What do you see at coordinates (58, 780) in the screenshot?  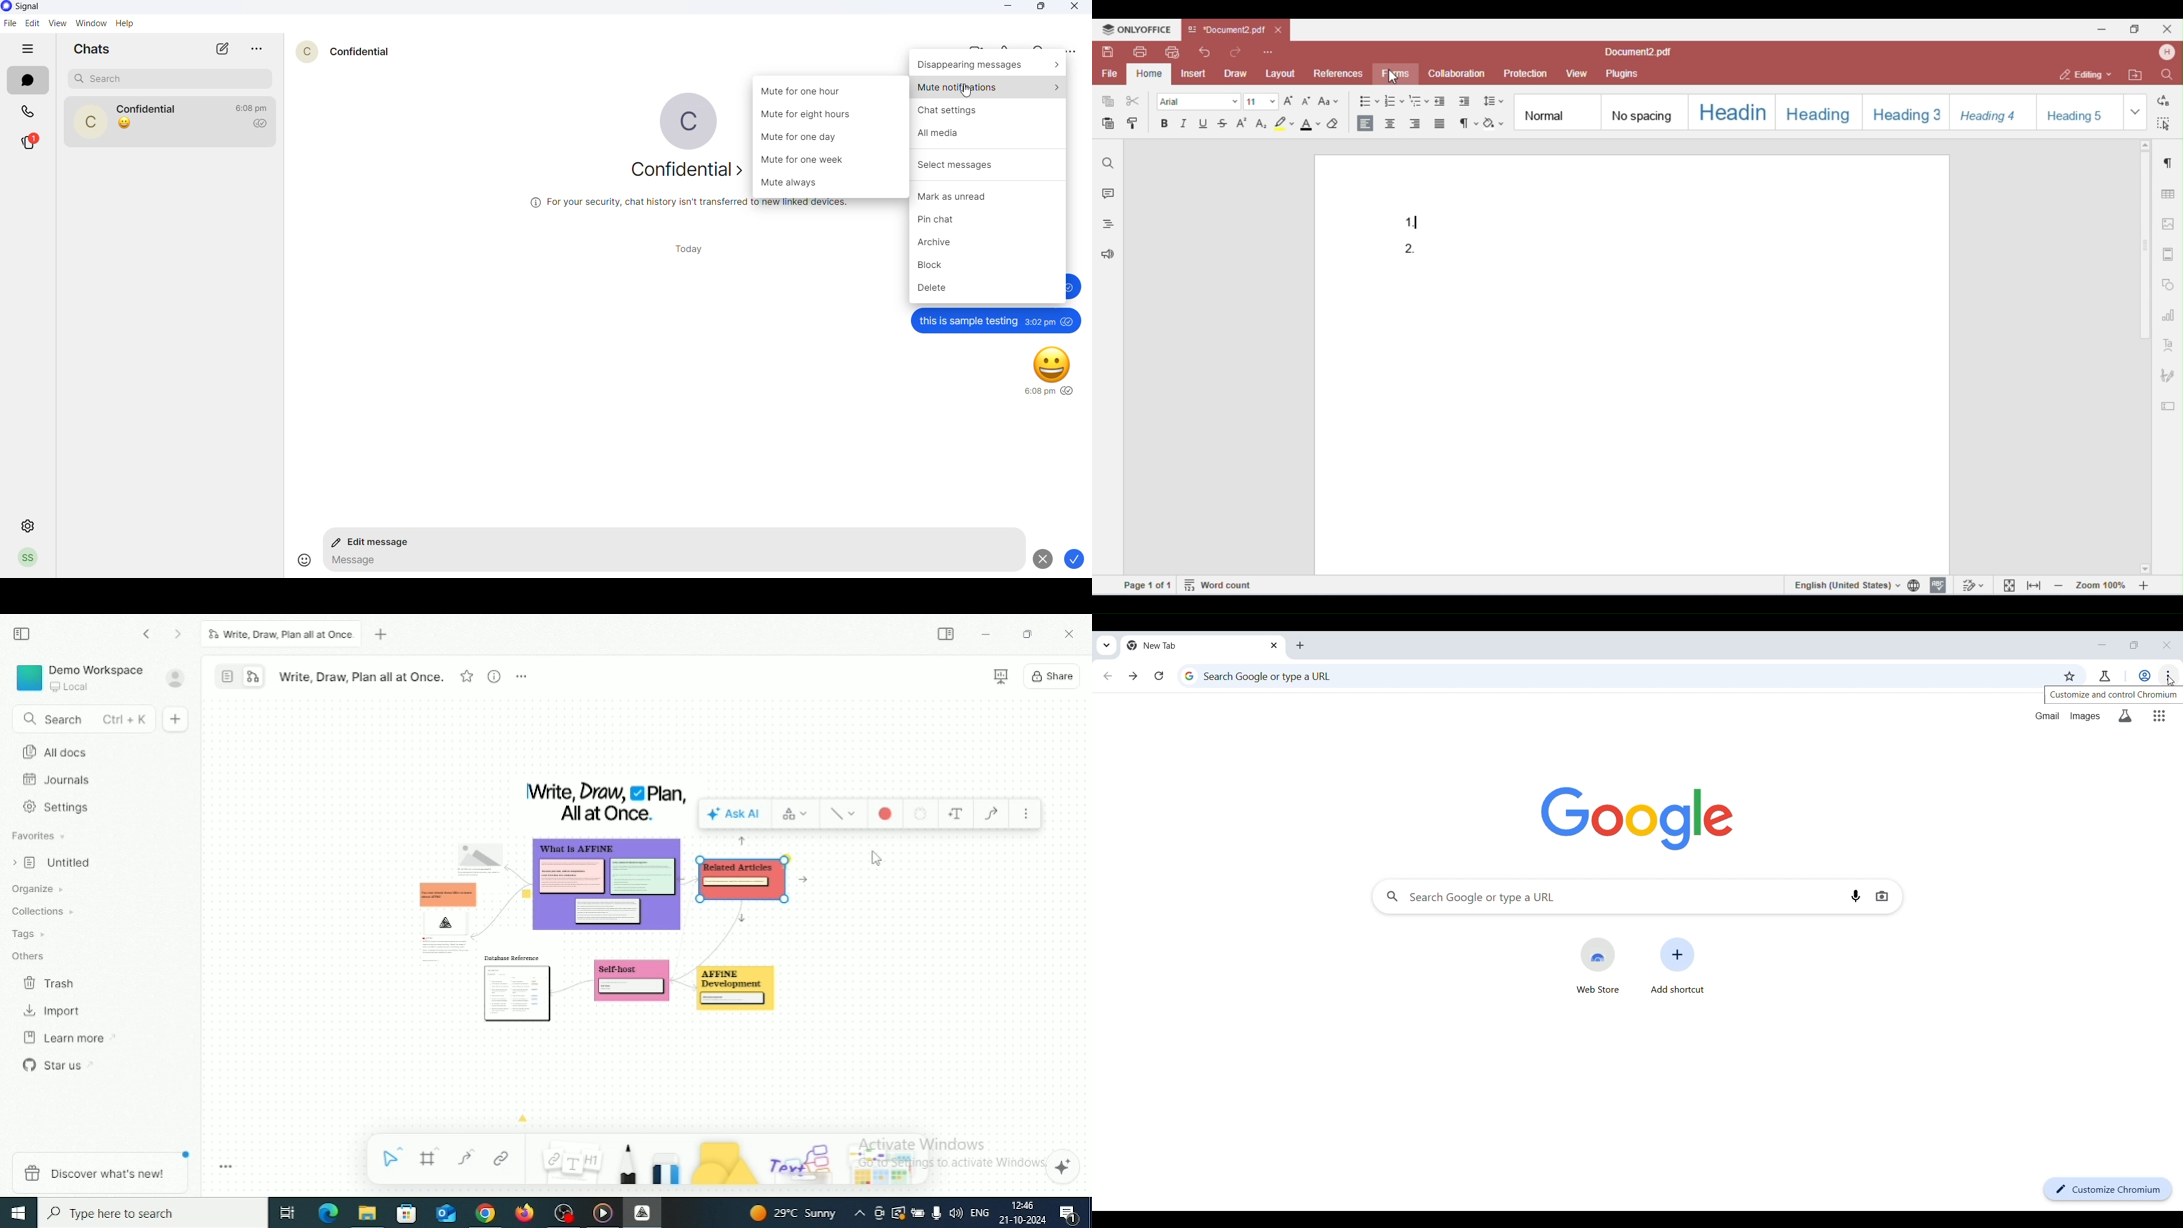 I see `Journals` at bounding box center [58, 780].